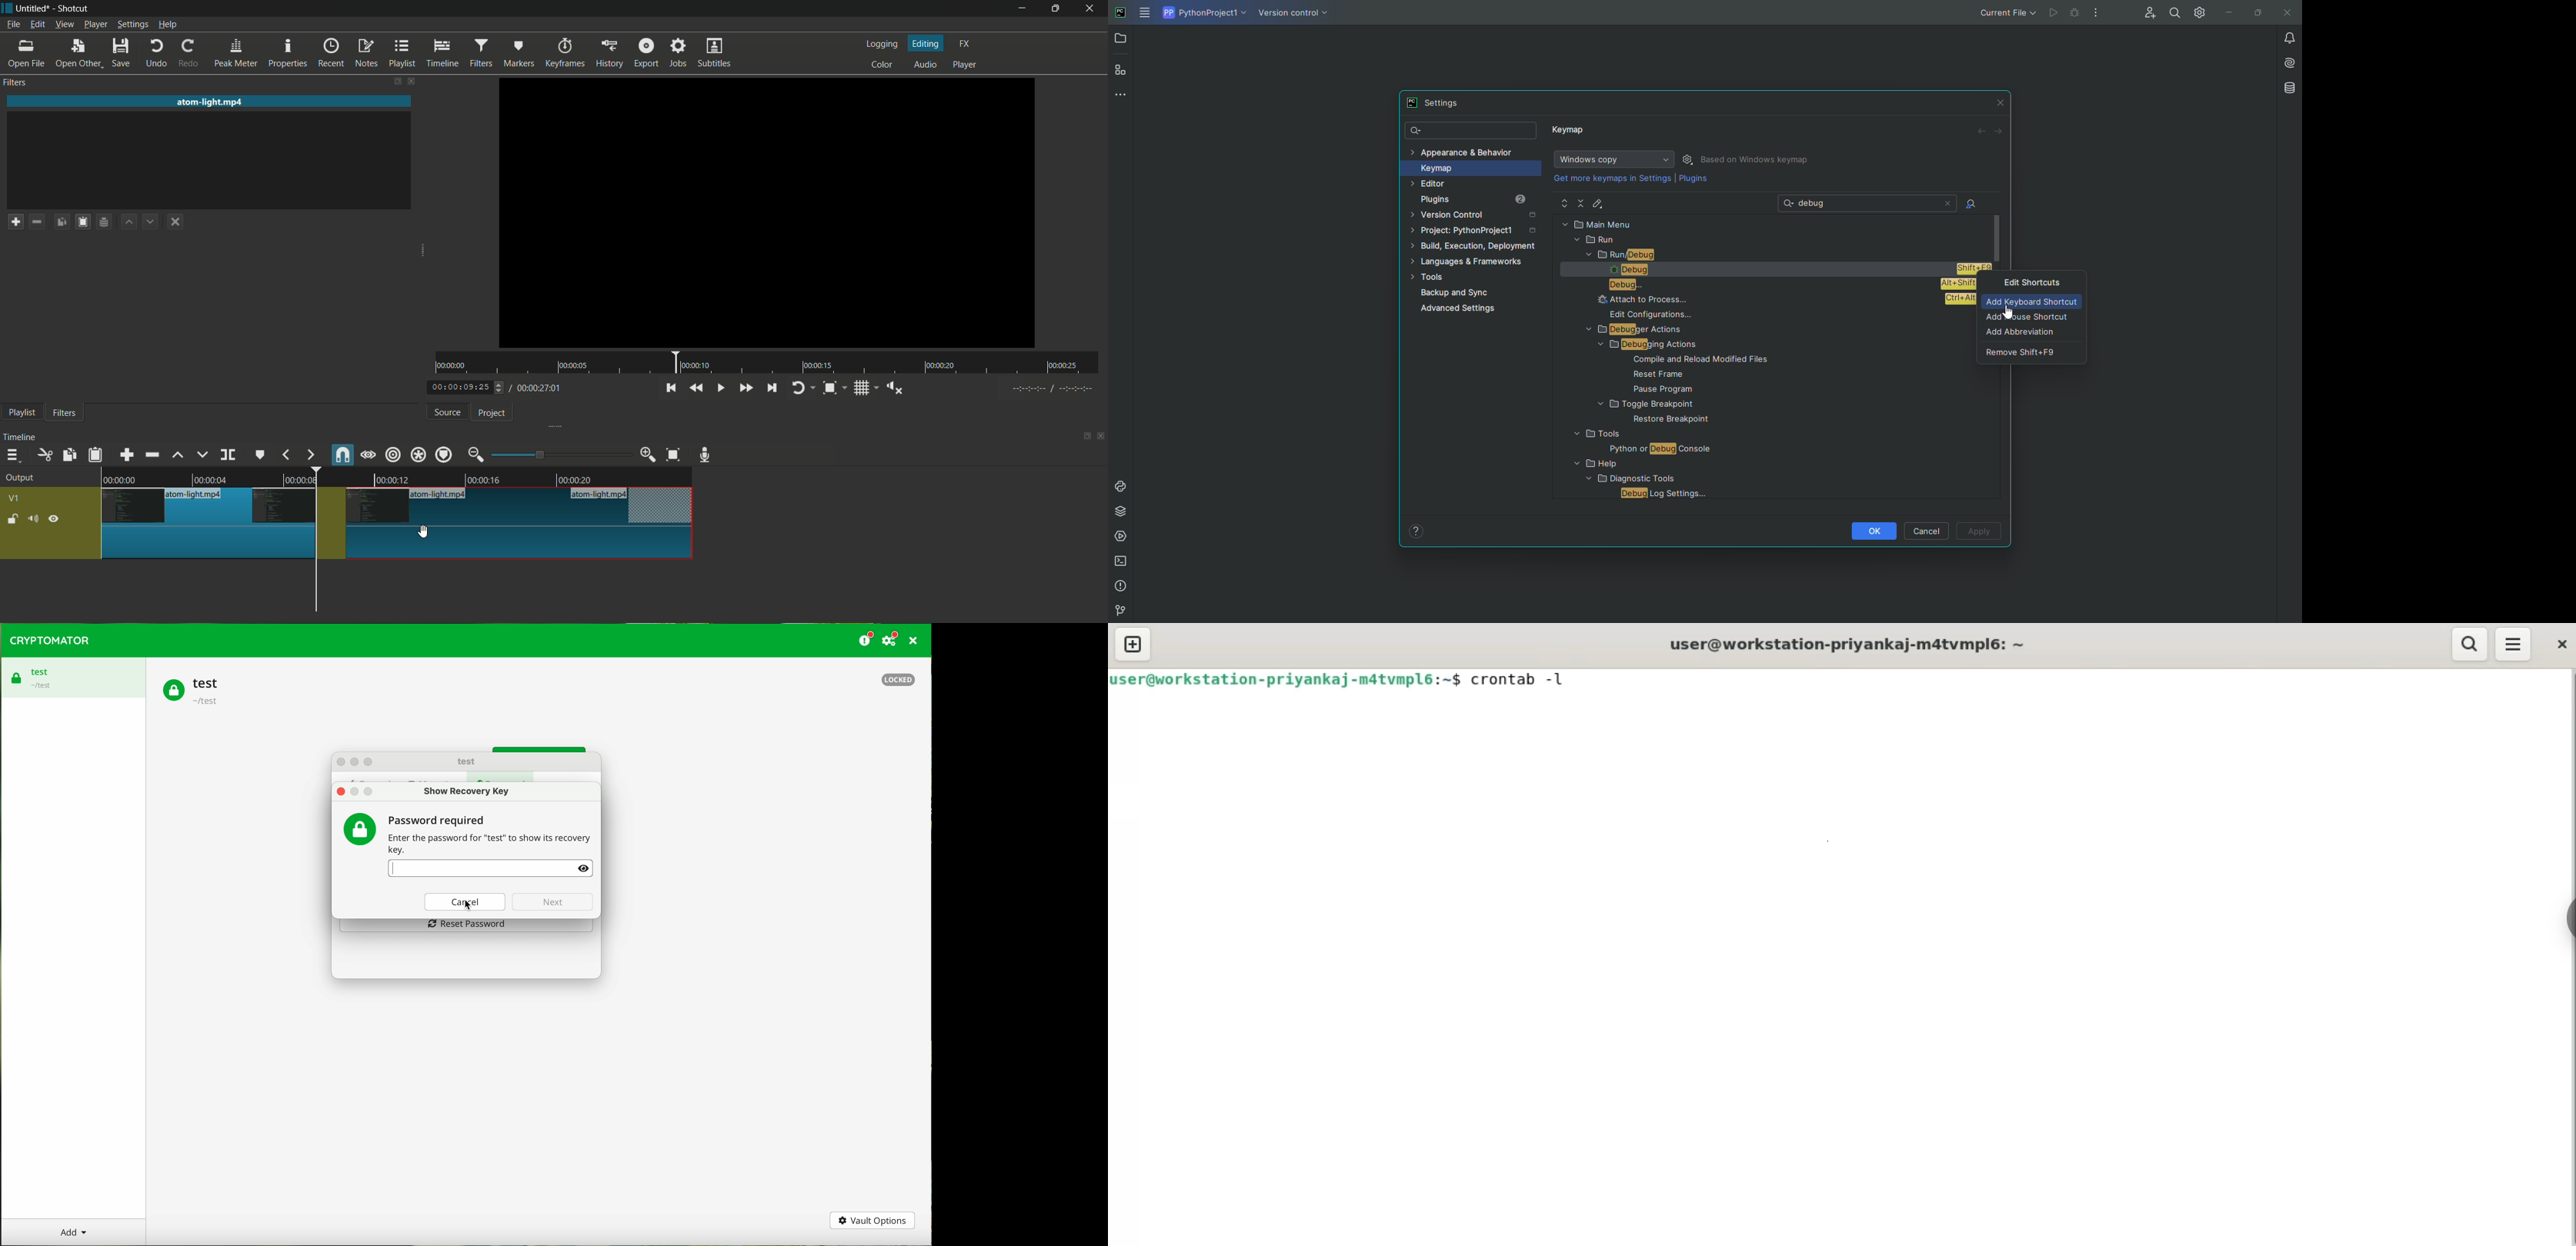 The image size is (2576, 1260). I want to click on current time, so click(465, 388).